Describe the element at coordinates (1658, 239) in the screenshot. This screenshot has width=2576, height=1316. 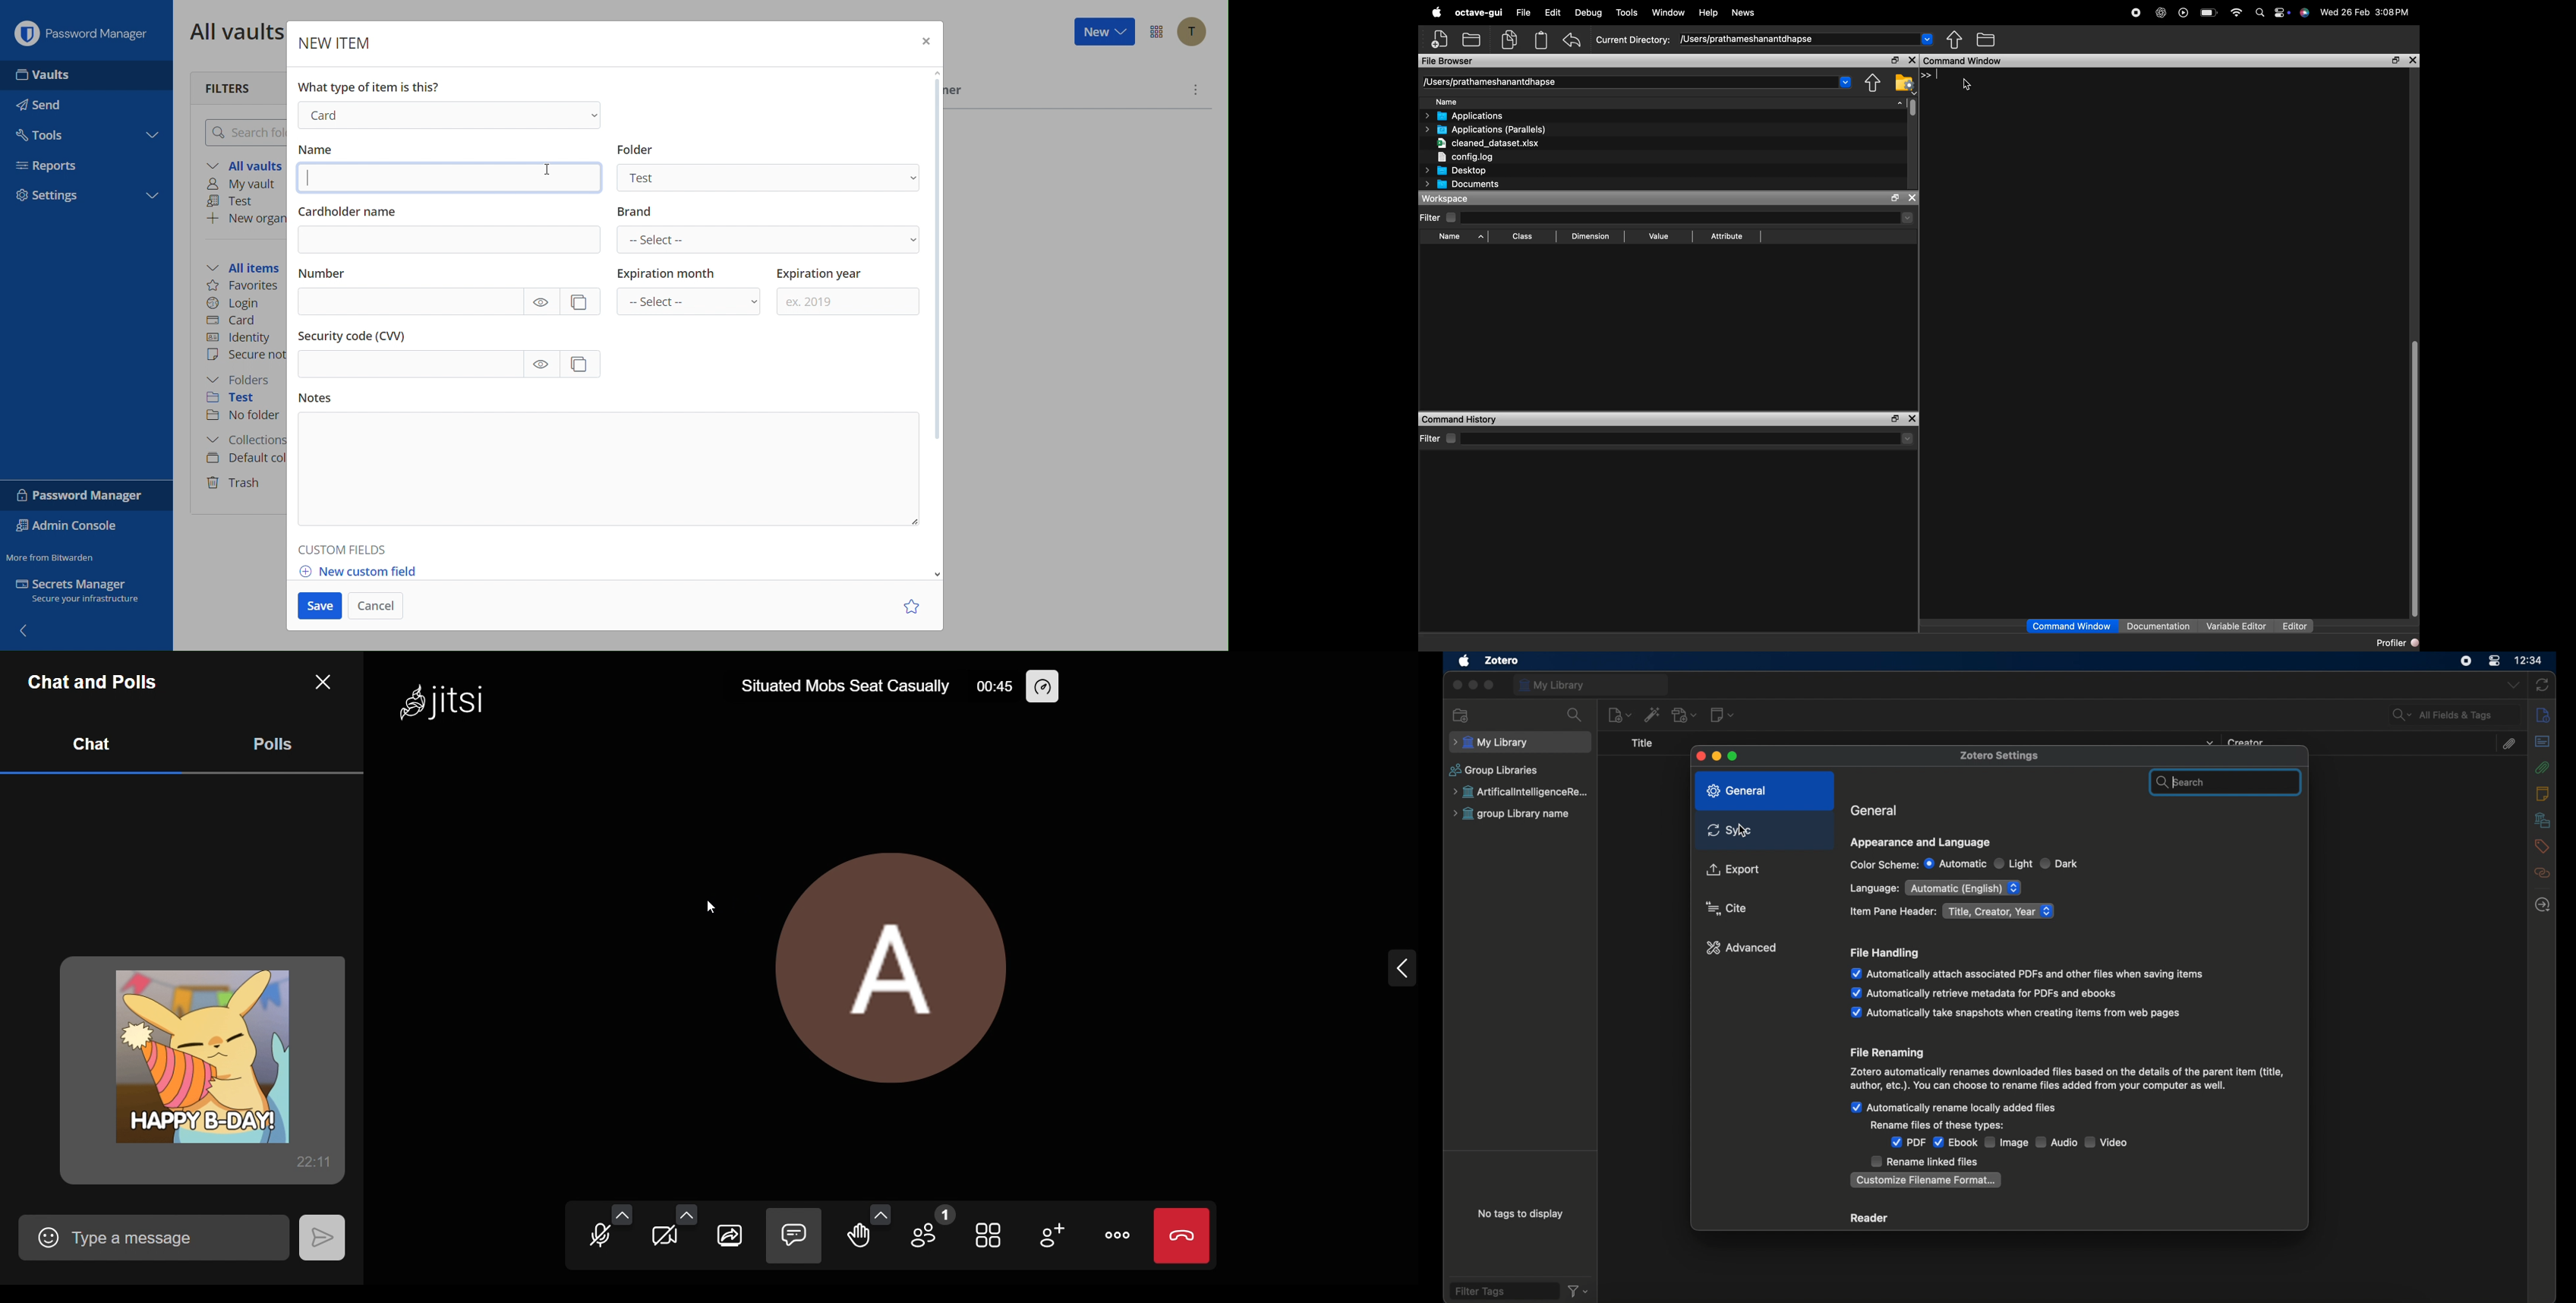
I see `Value` at that location.